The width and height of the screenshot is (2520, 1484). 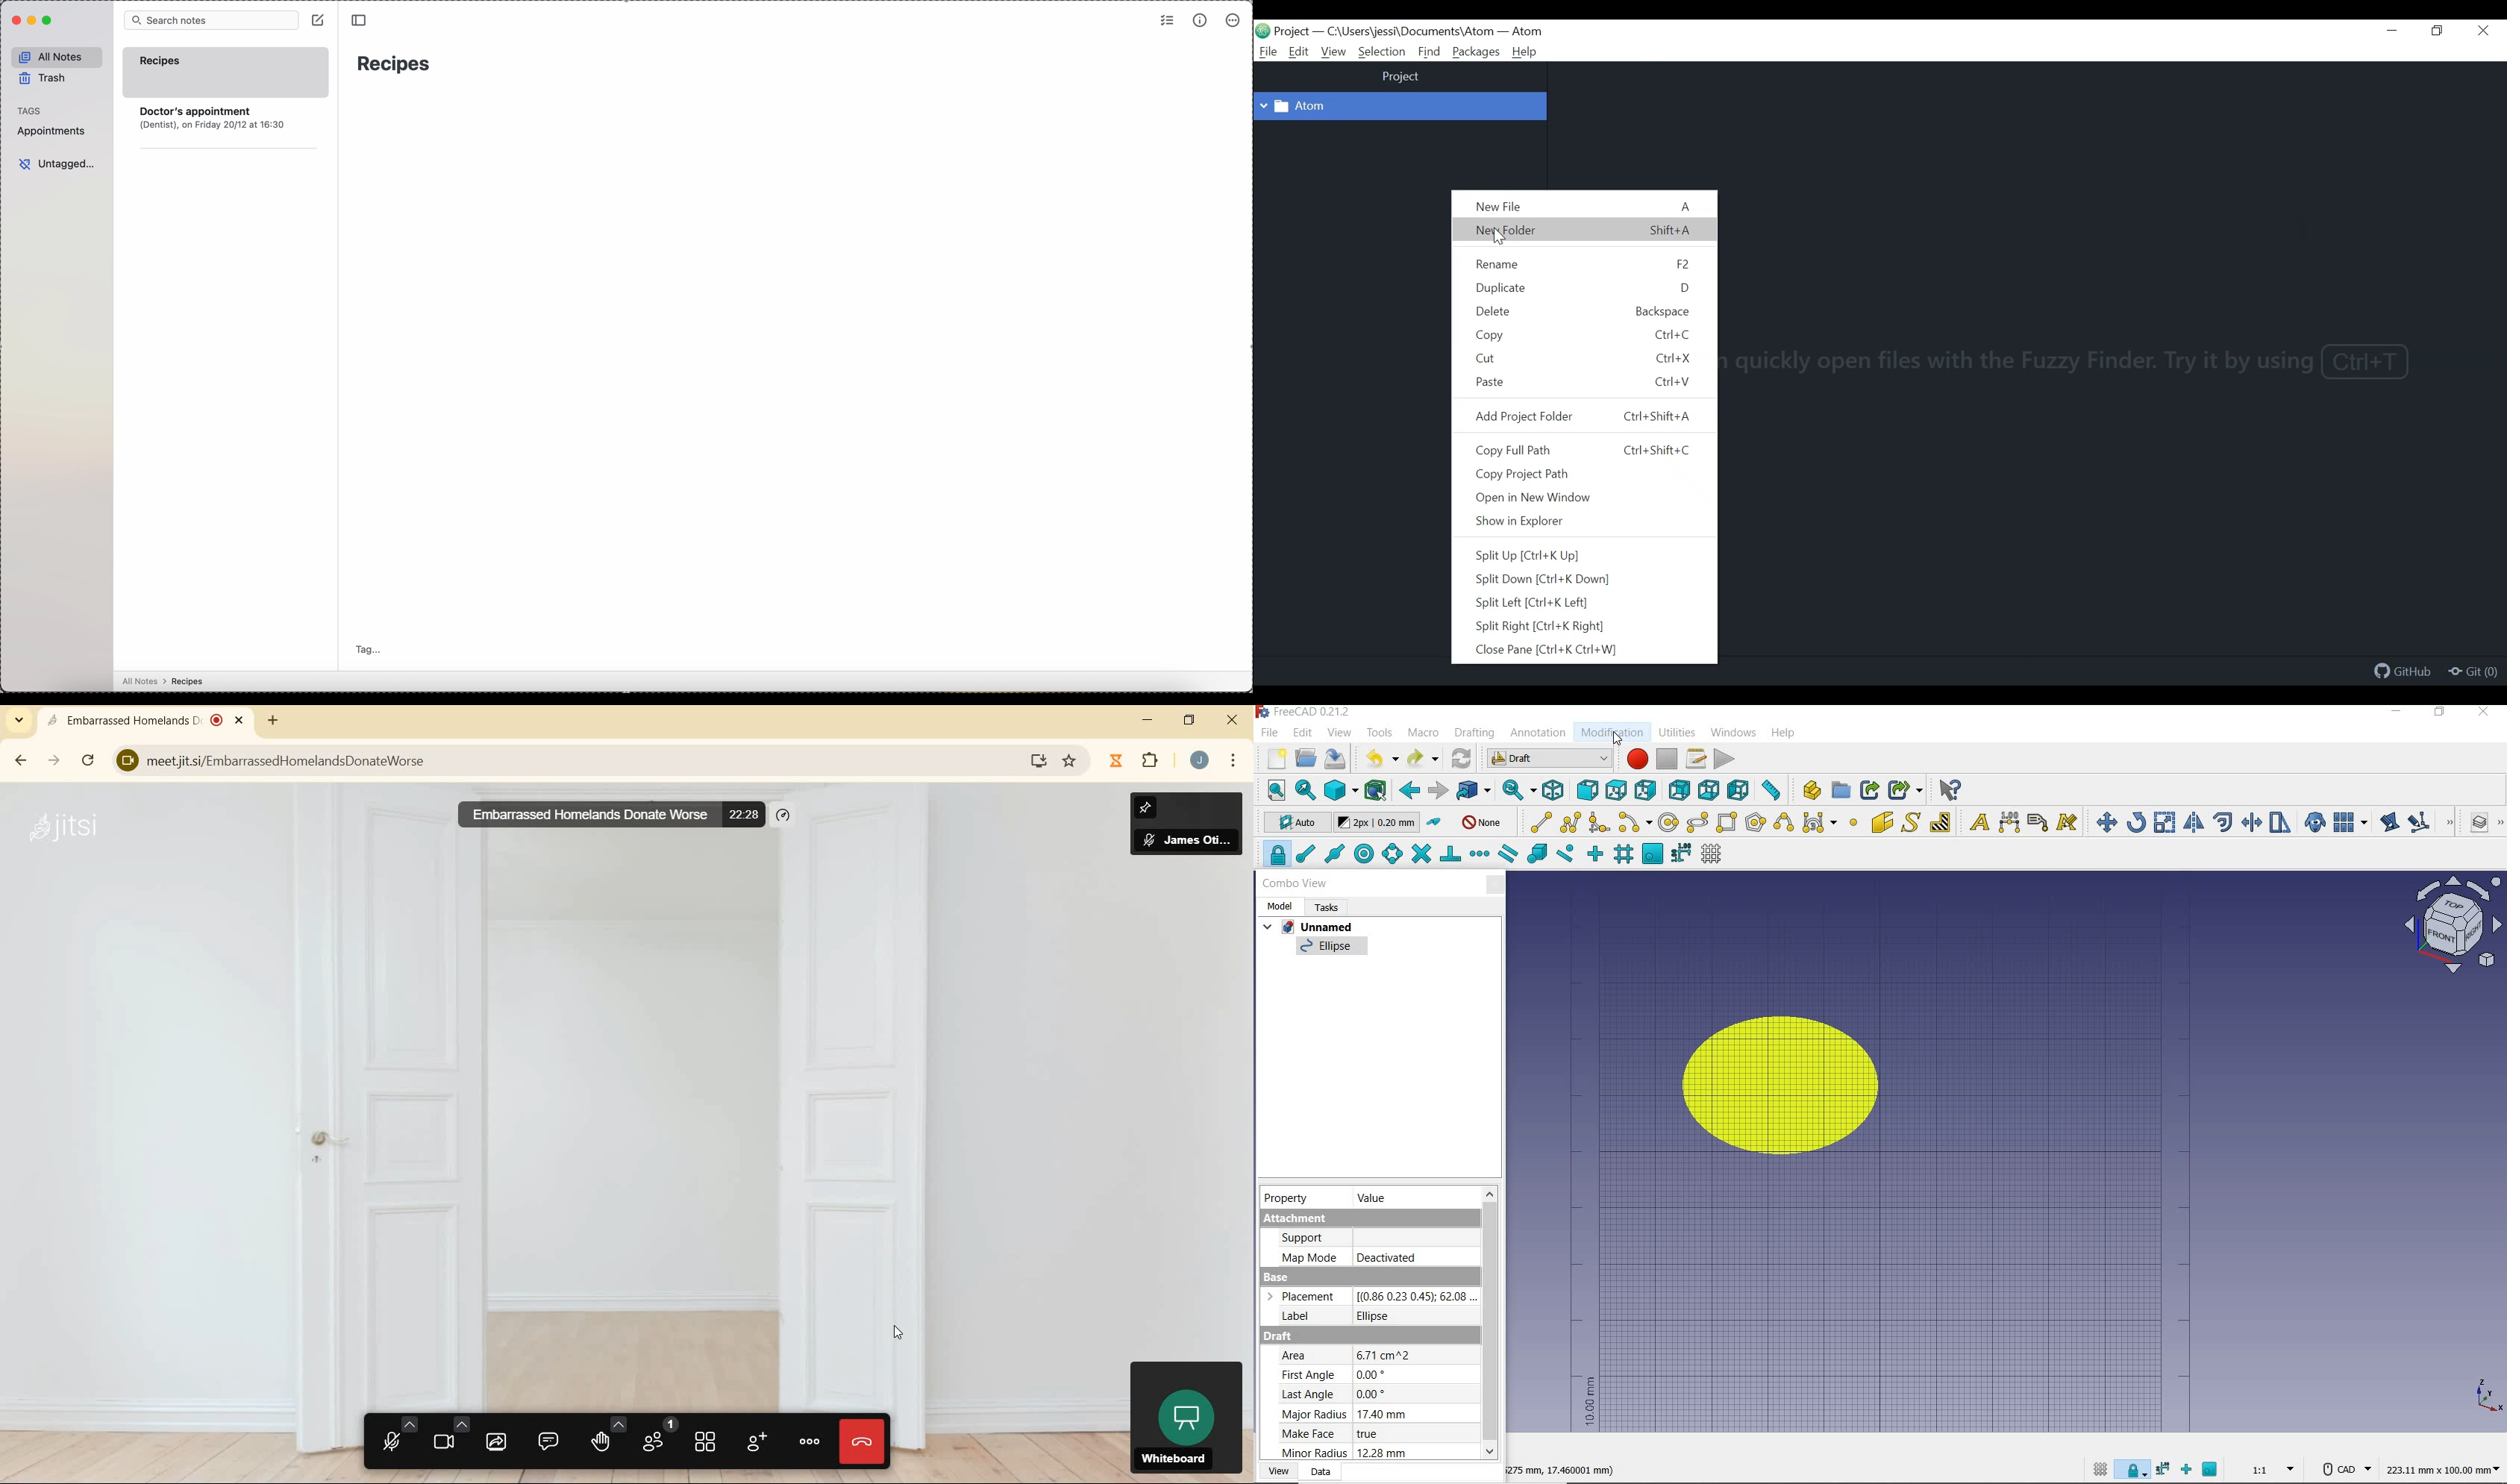 What do you see at coordinates (1732, 732) in the screenshot?
I see `windows` at bounding box center [1732, 732].